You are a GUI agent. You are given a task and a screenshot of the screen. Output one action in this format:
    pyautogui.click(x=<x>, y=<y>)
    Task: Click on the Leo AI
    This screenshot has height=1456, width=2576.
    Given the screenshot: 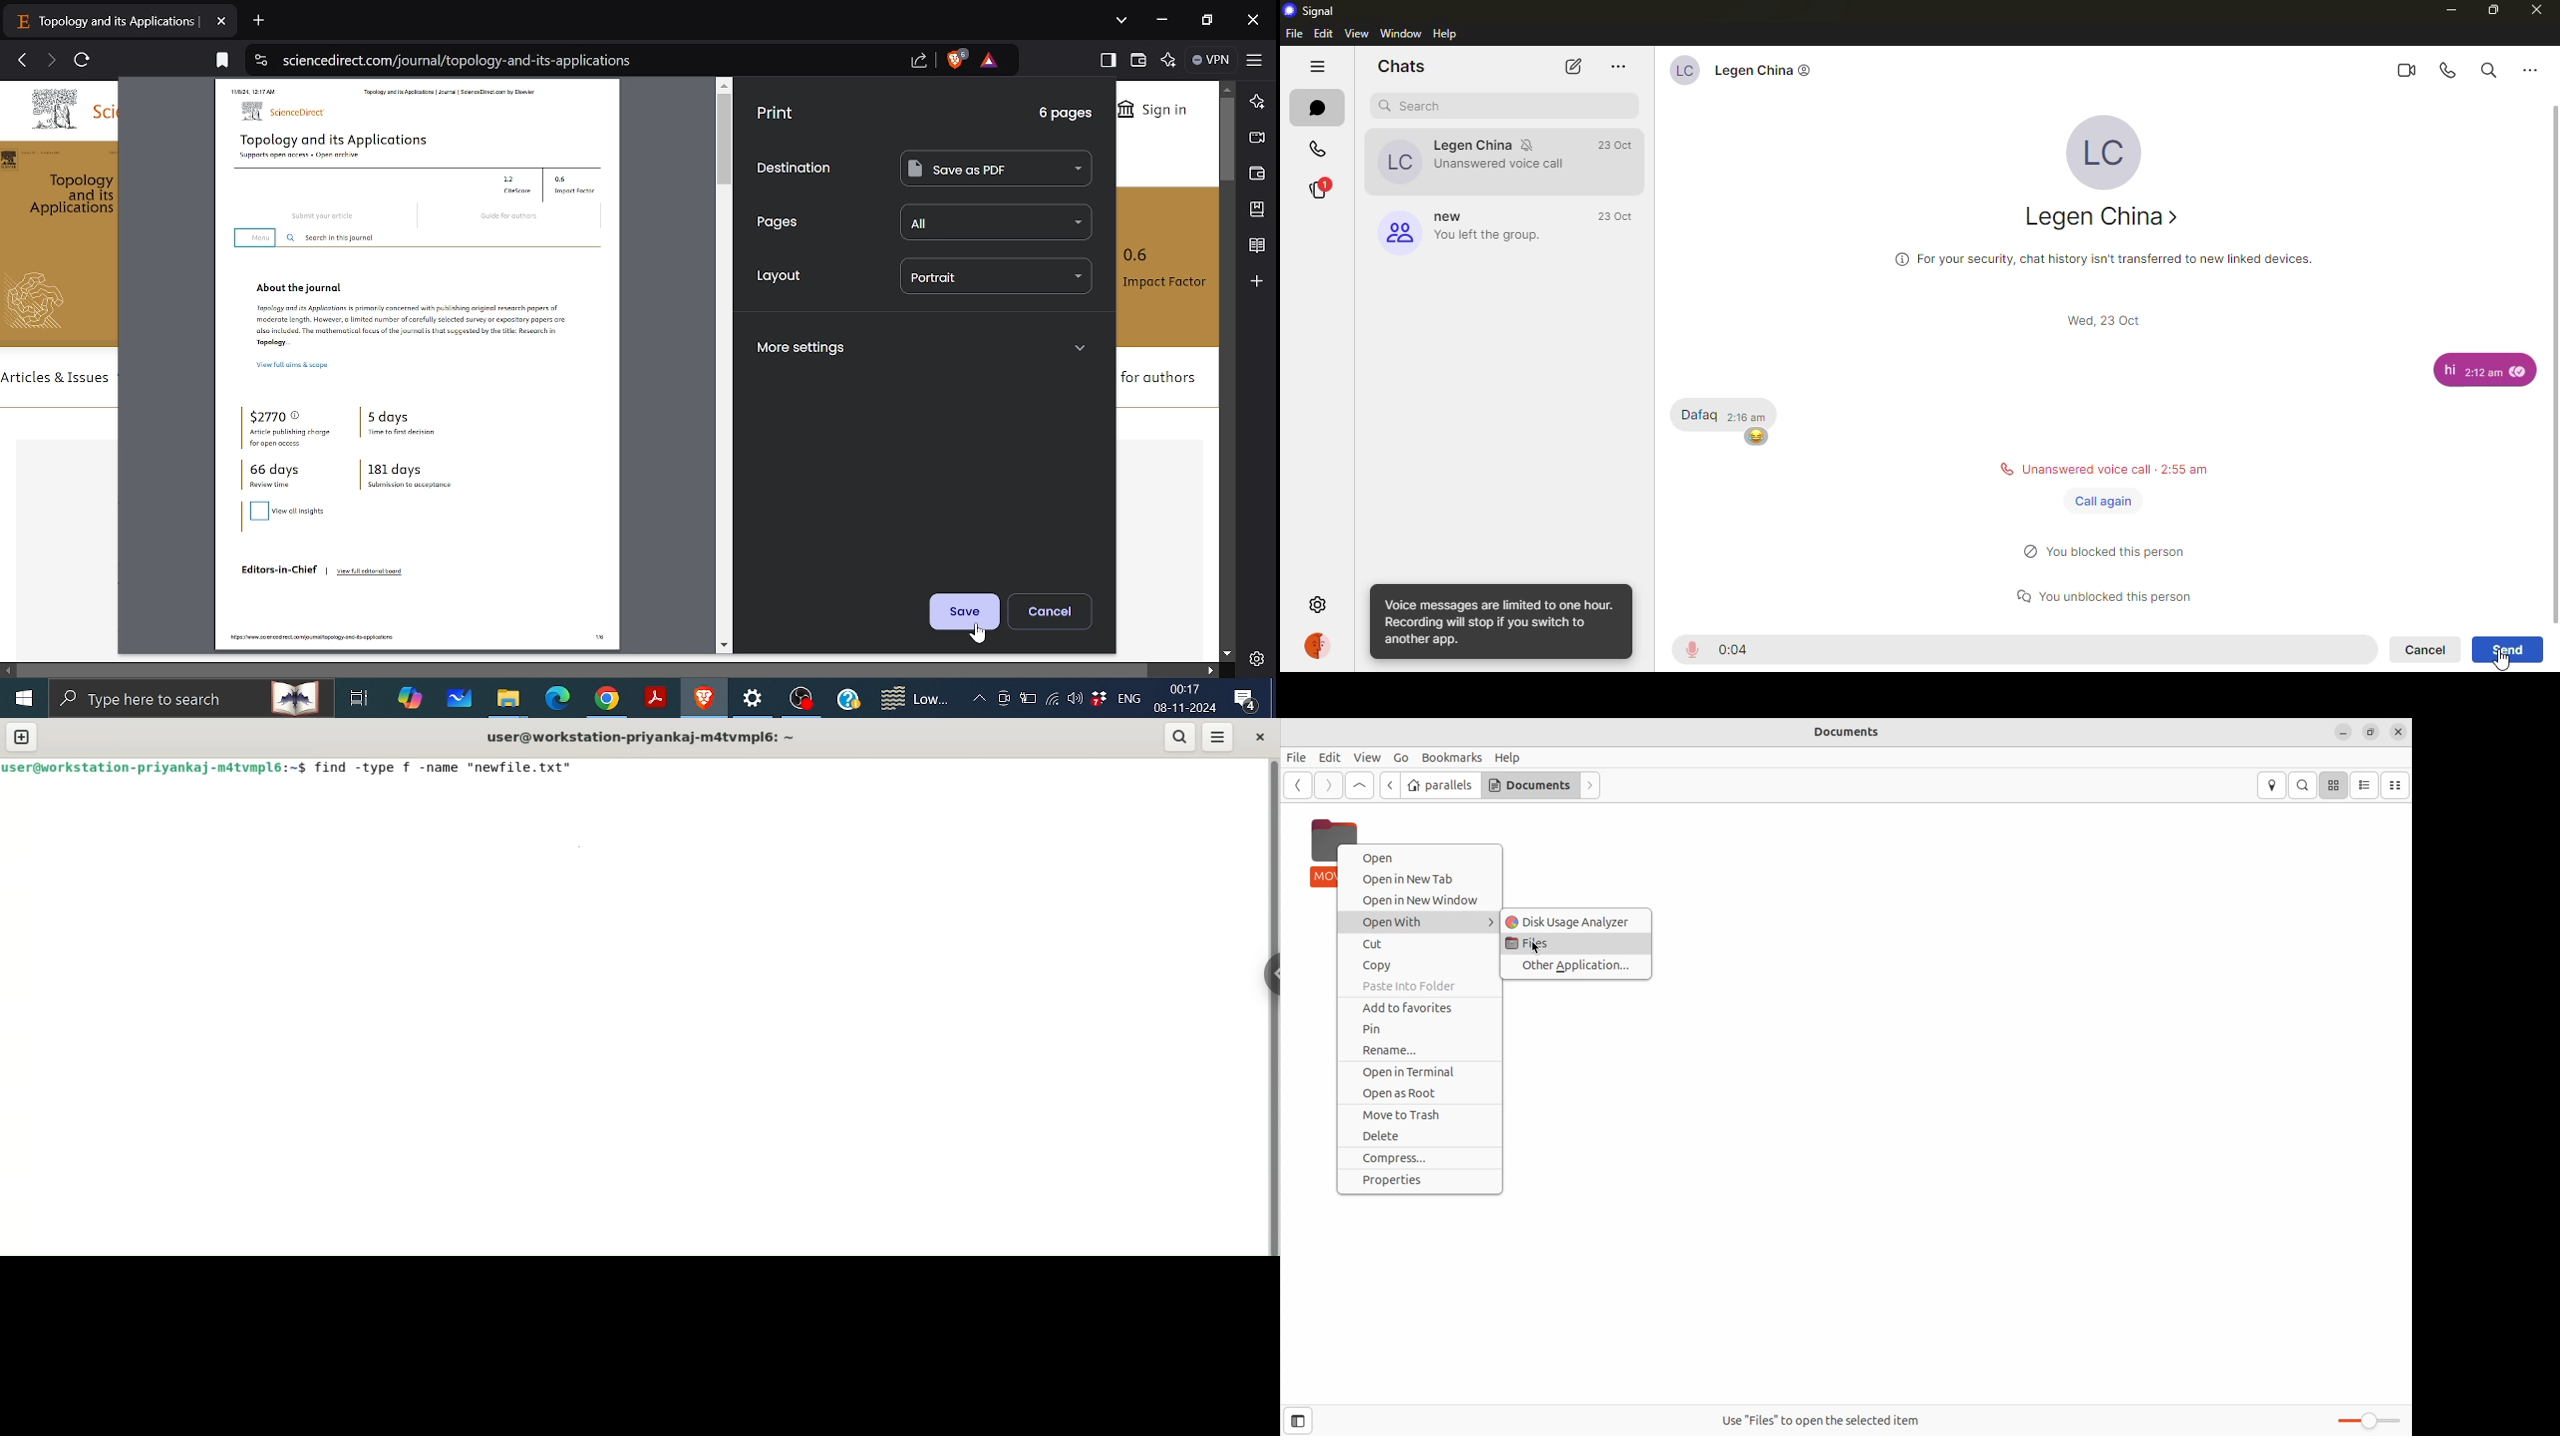 What is the action you would take?
    pyautogui.click(x=1169, y=60)
    